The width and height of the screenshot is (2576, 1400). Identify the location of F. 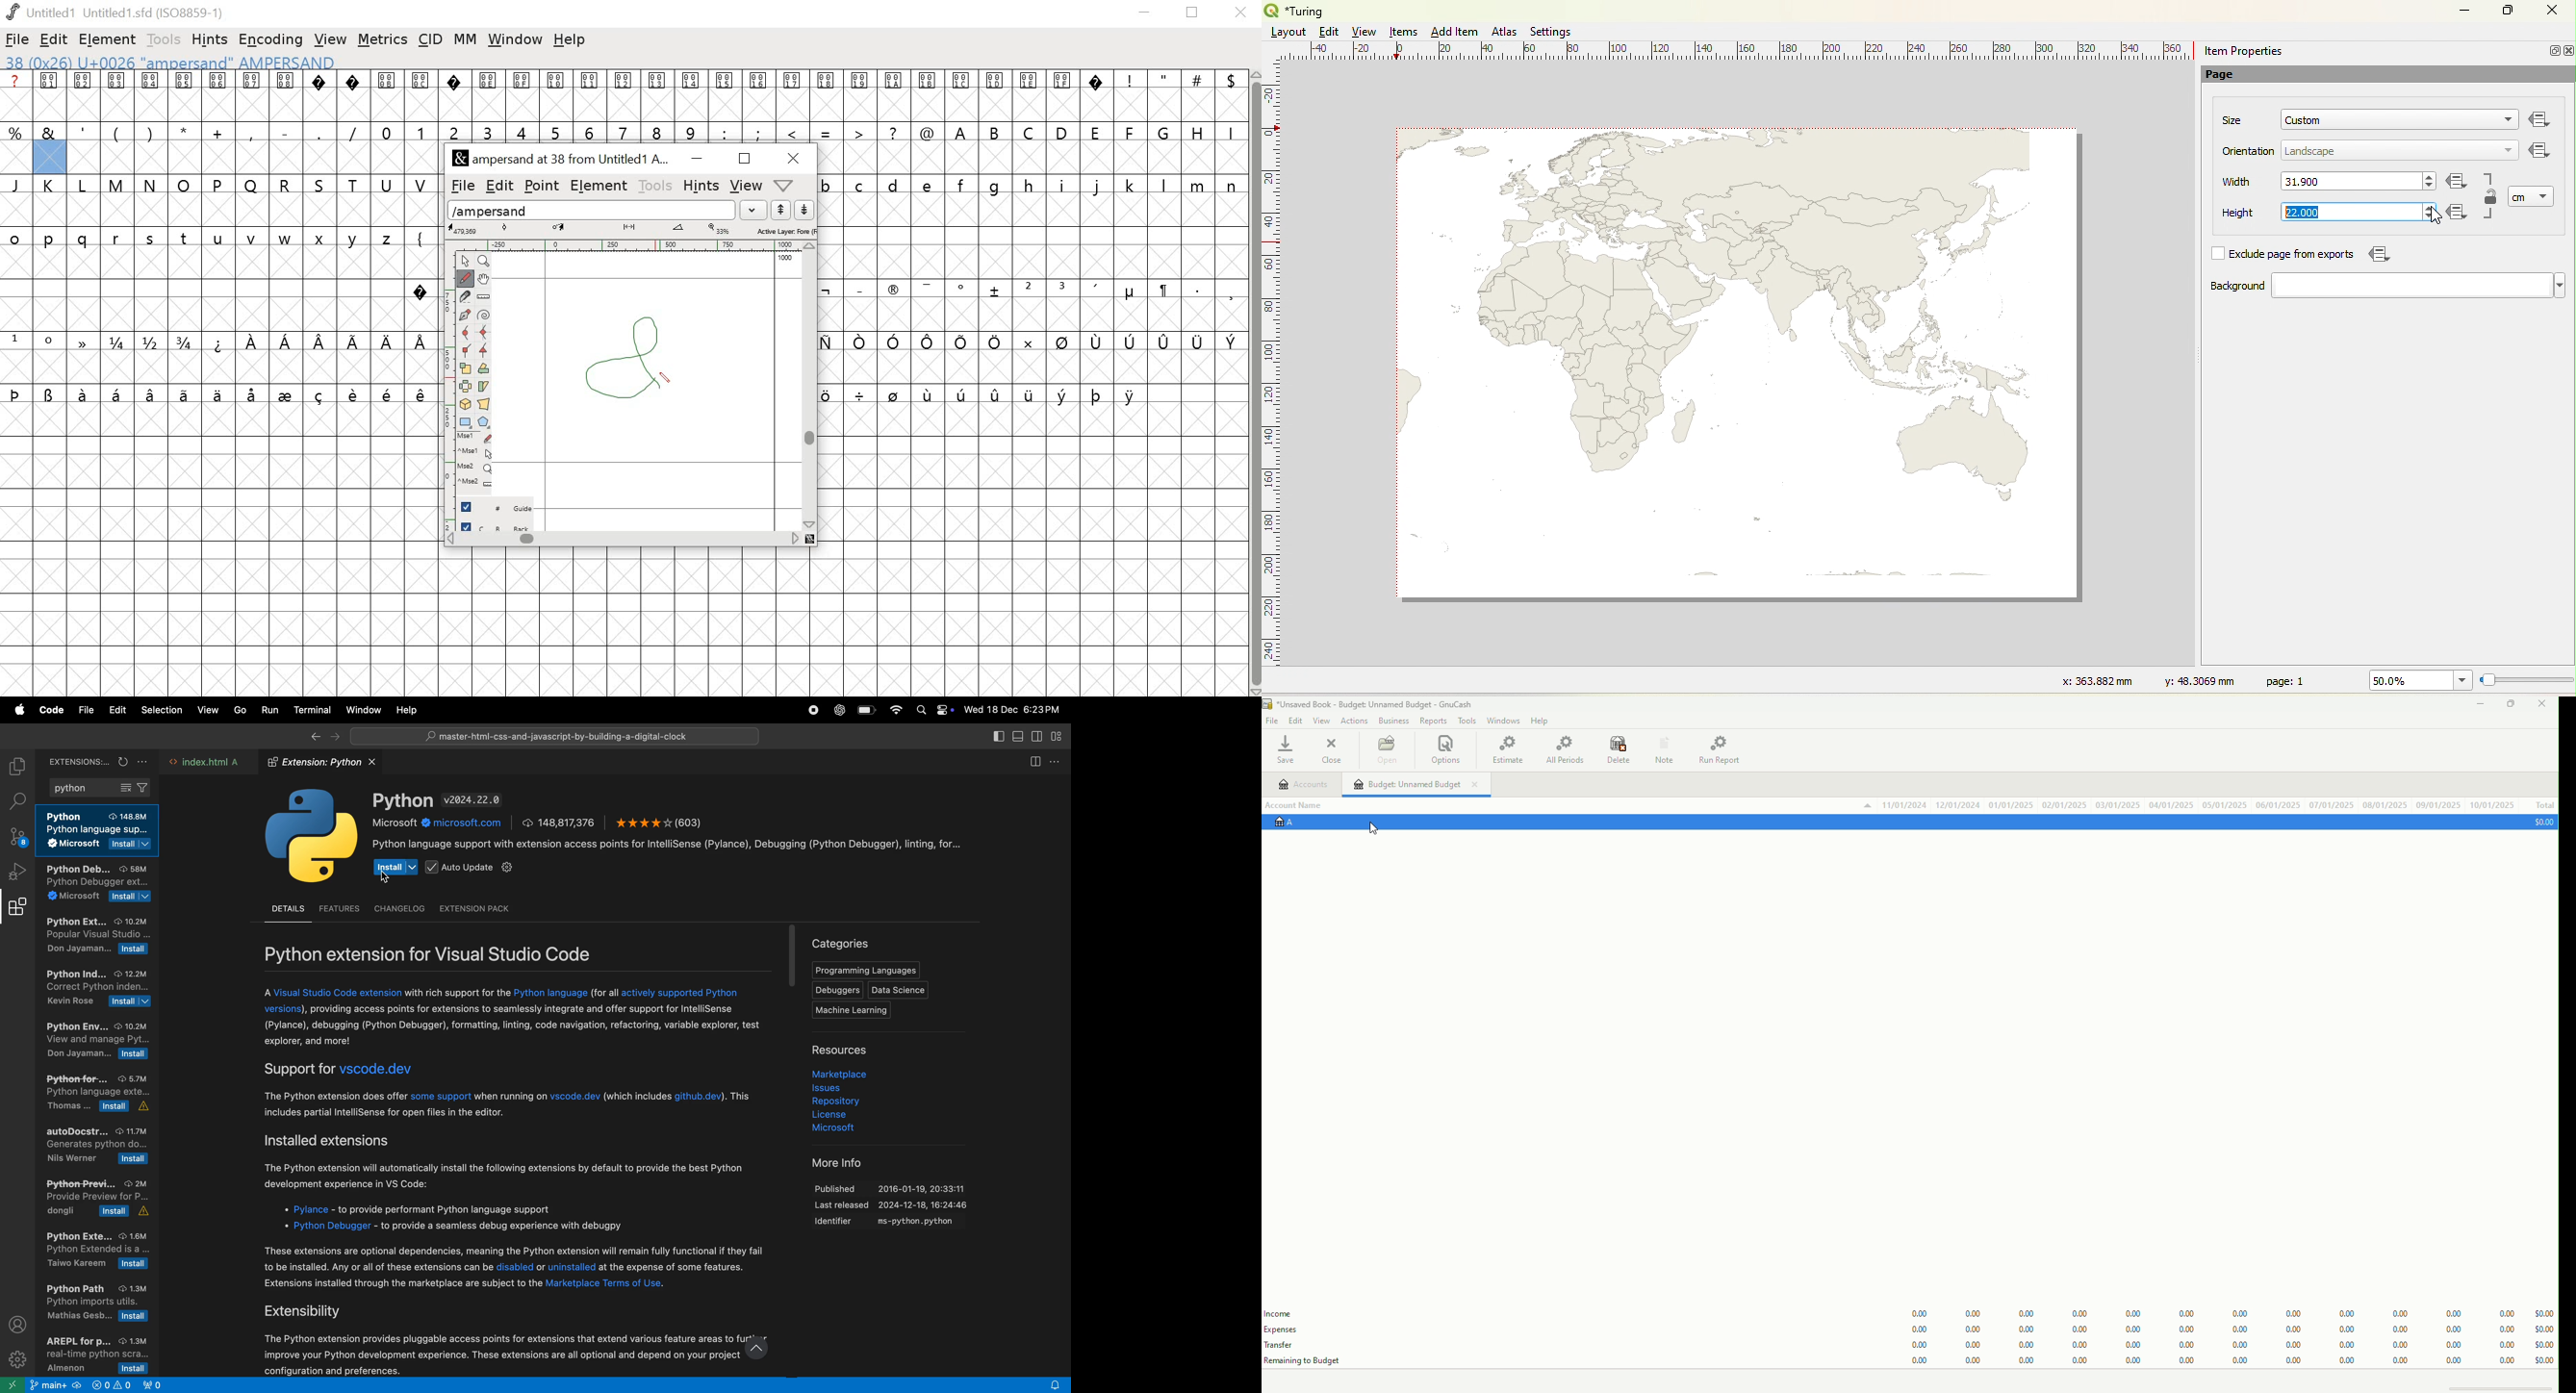
(1132, 132).